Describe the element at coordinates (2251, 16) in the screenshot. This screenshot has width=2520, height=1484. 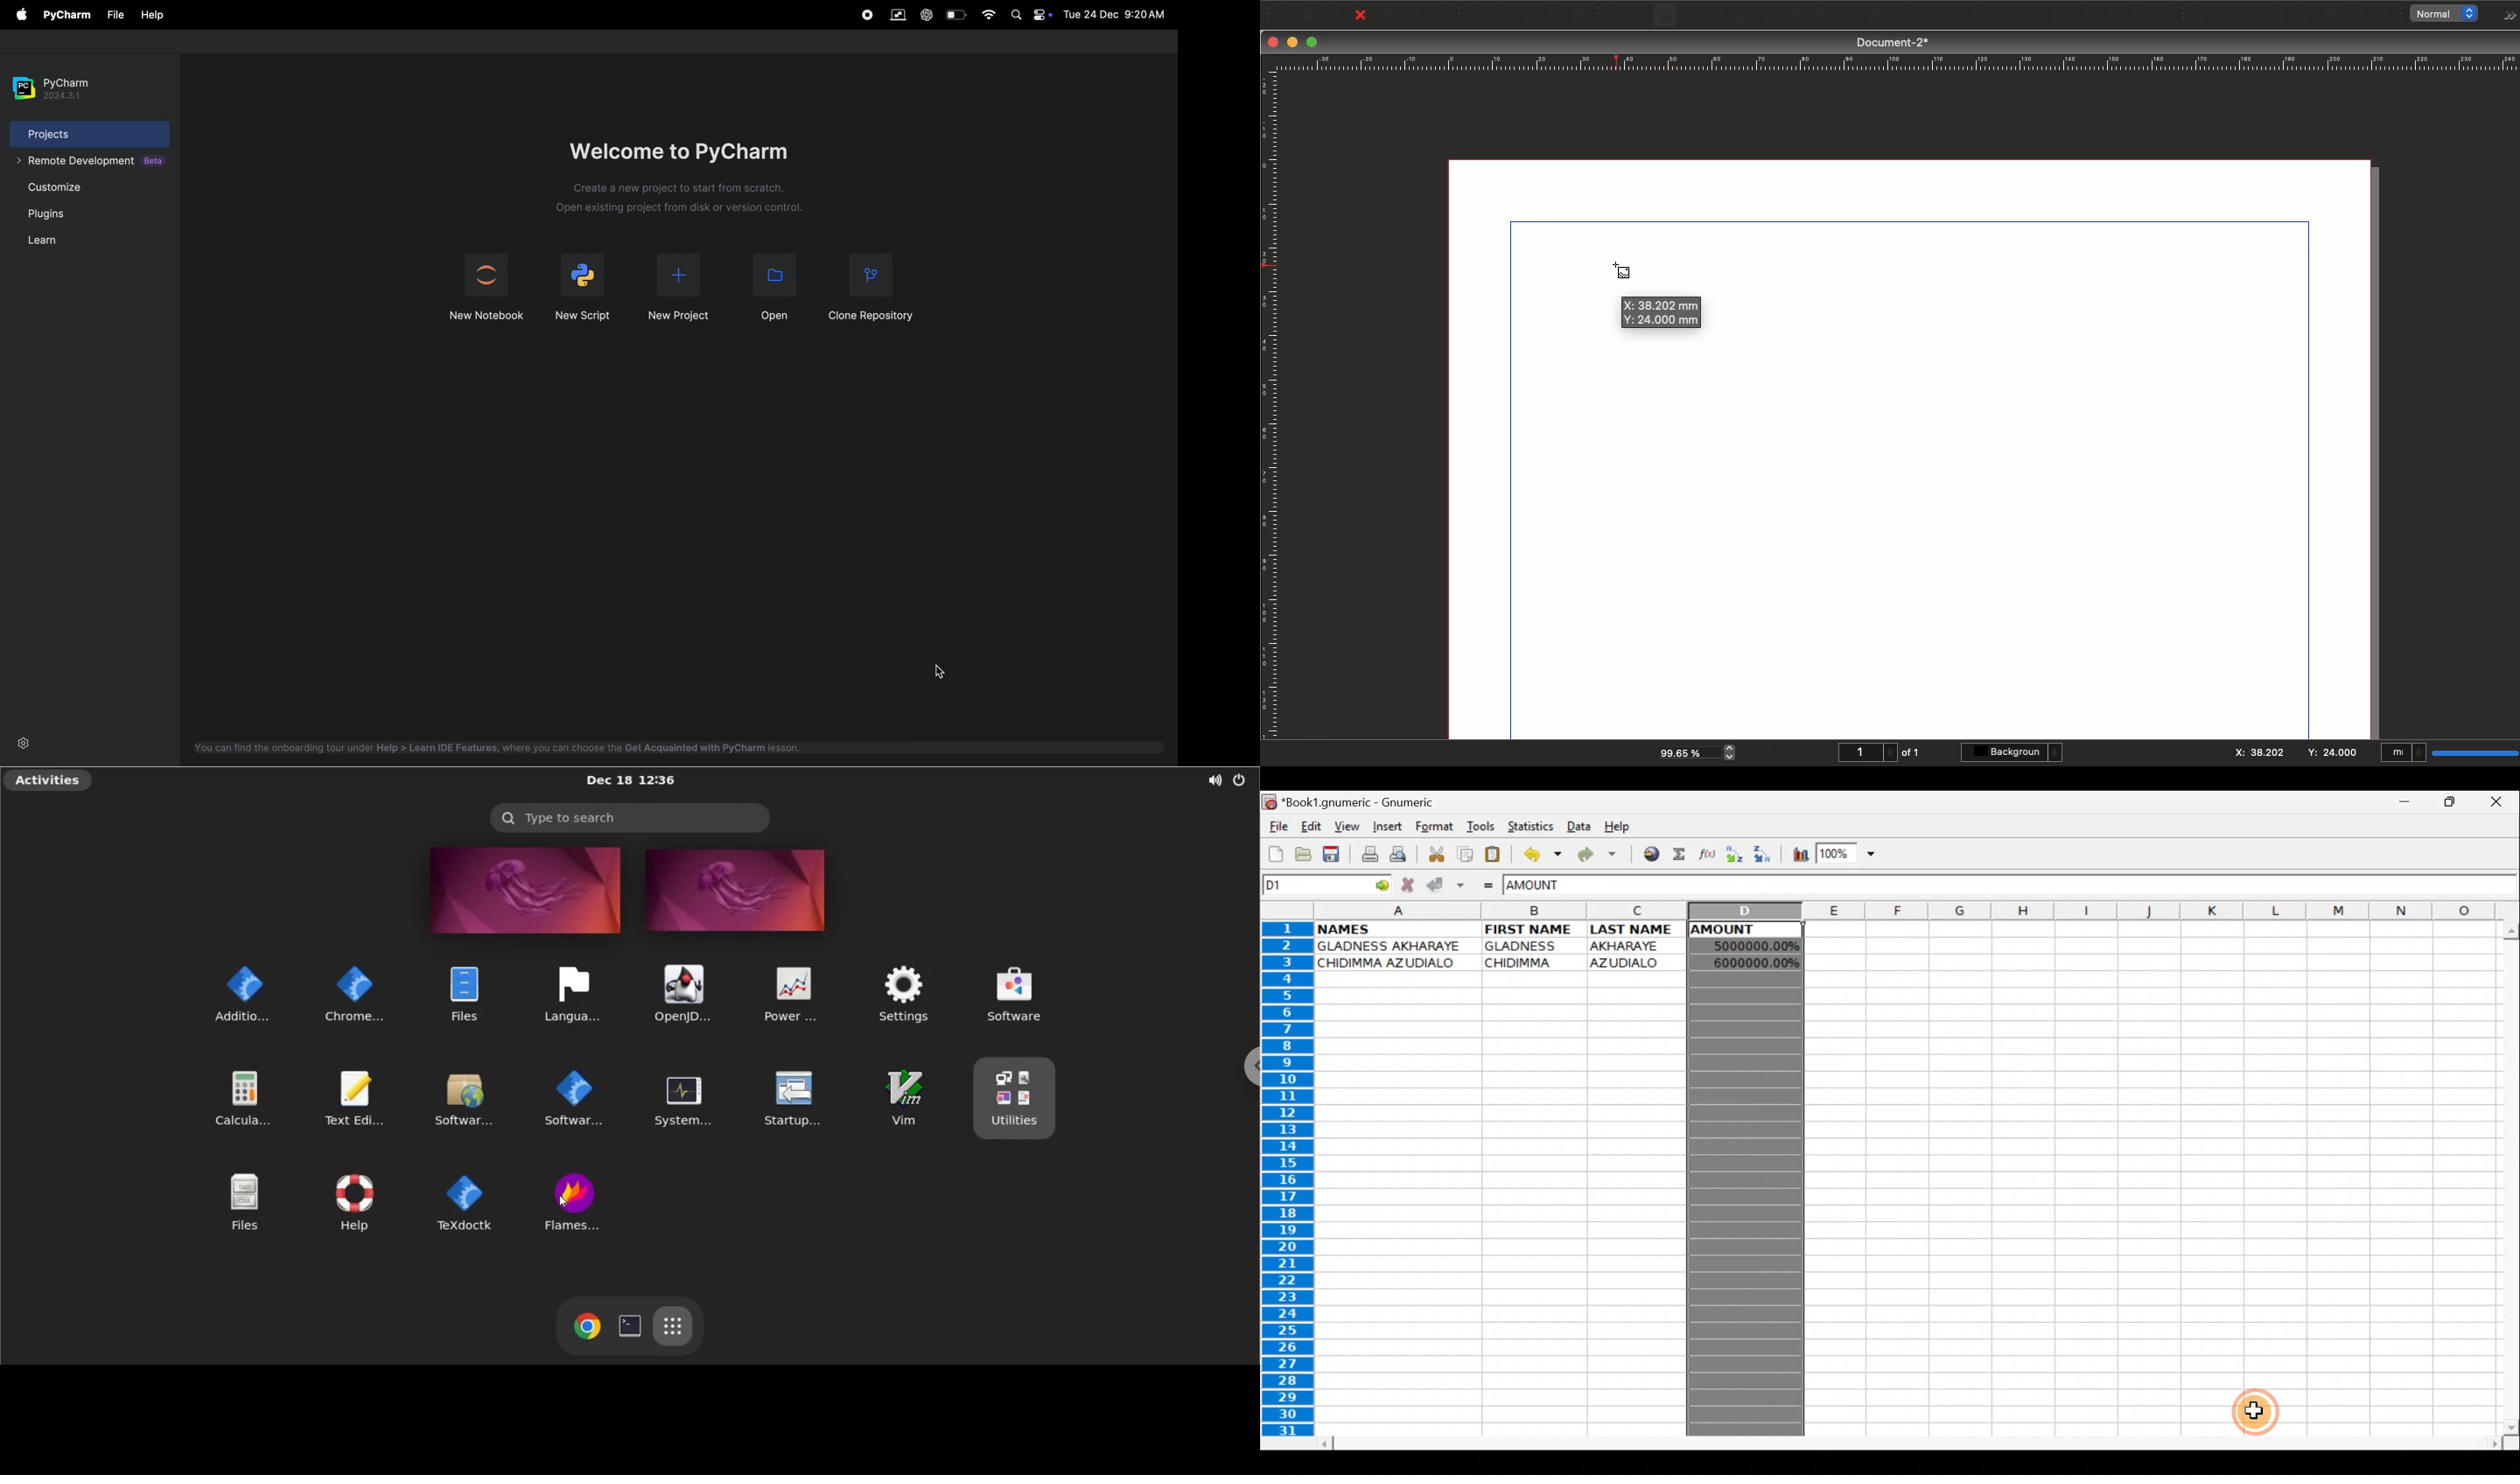
I see `PDF radio button` at that location.